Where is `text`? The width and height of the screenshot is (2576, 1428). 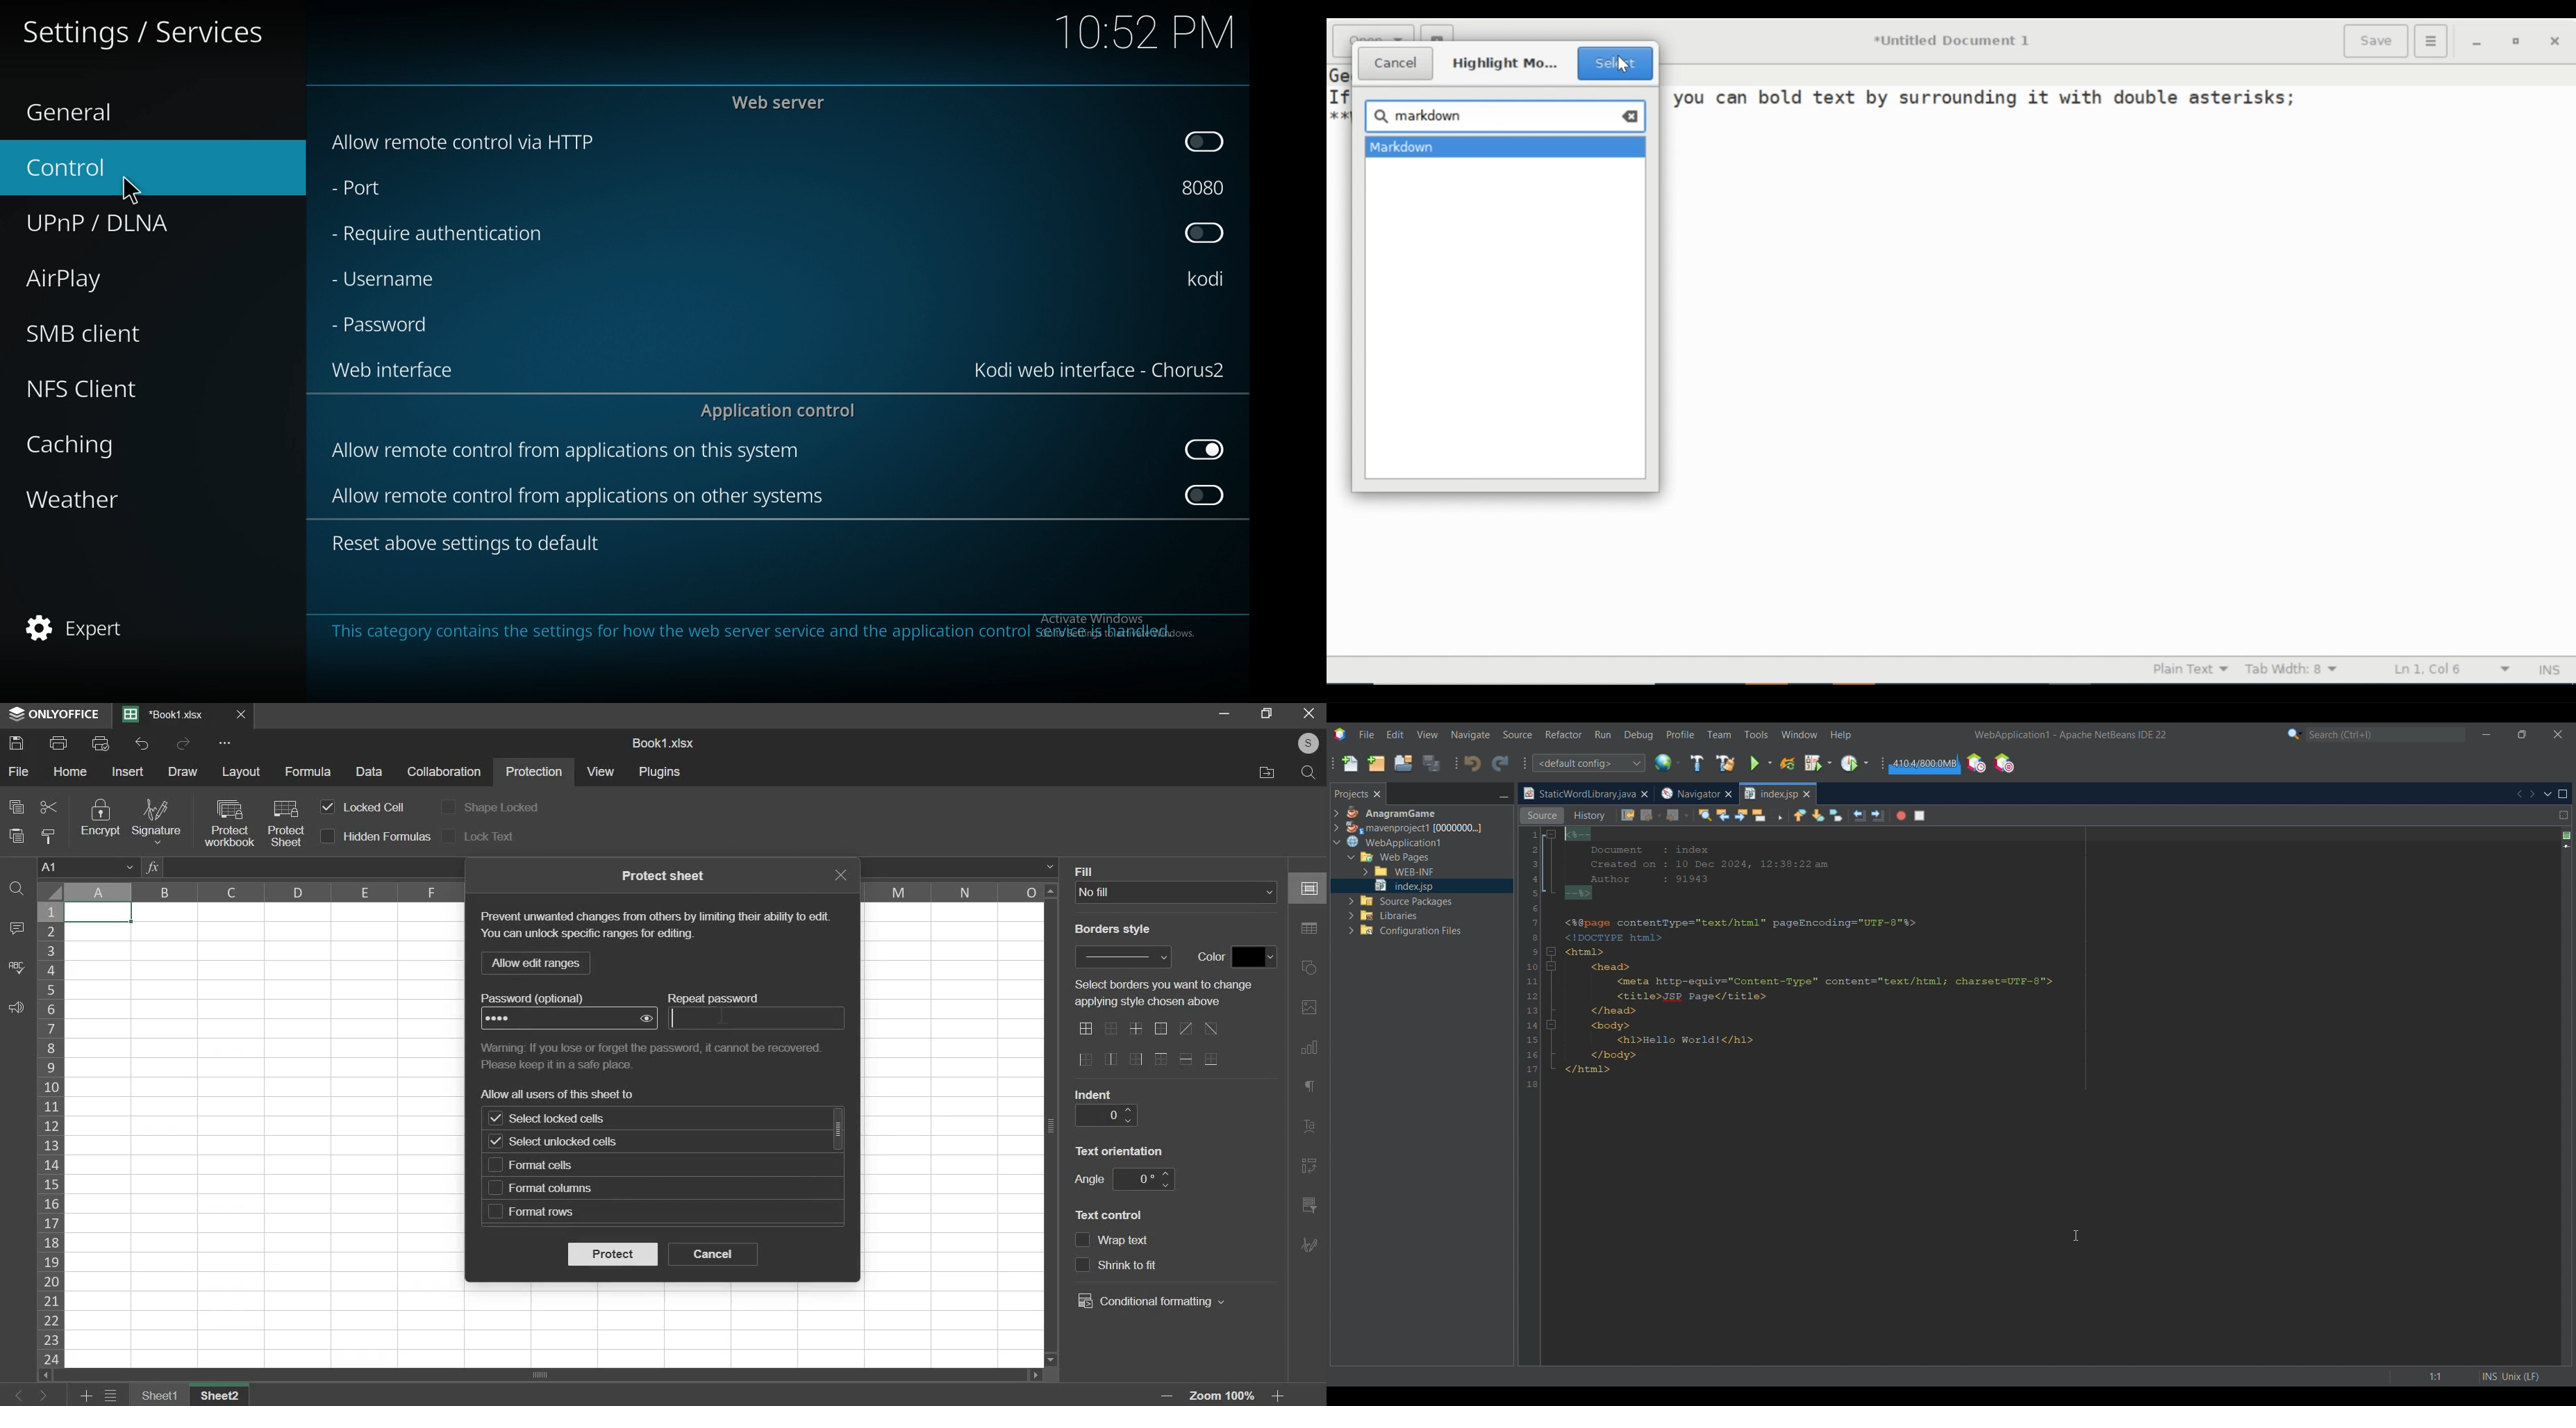 text is located at coordinates (542, 998).